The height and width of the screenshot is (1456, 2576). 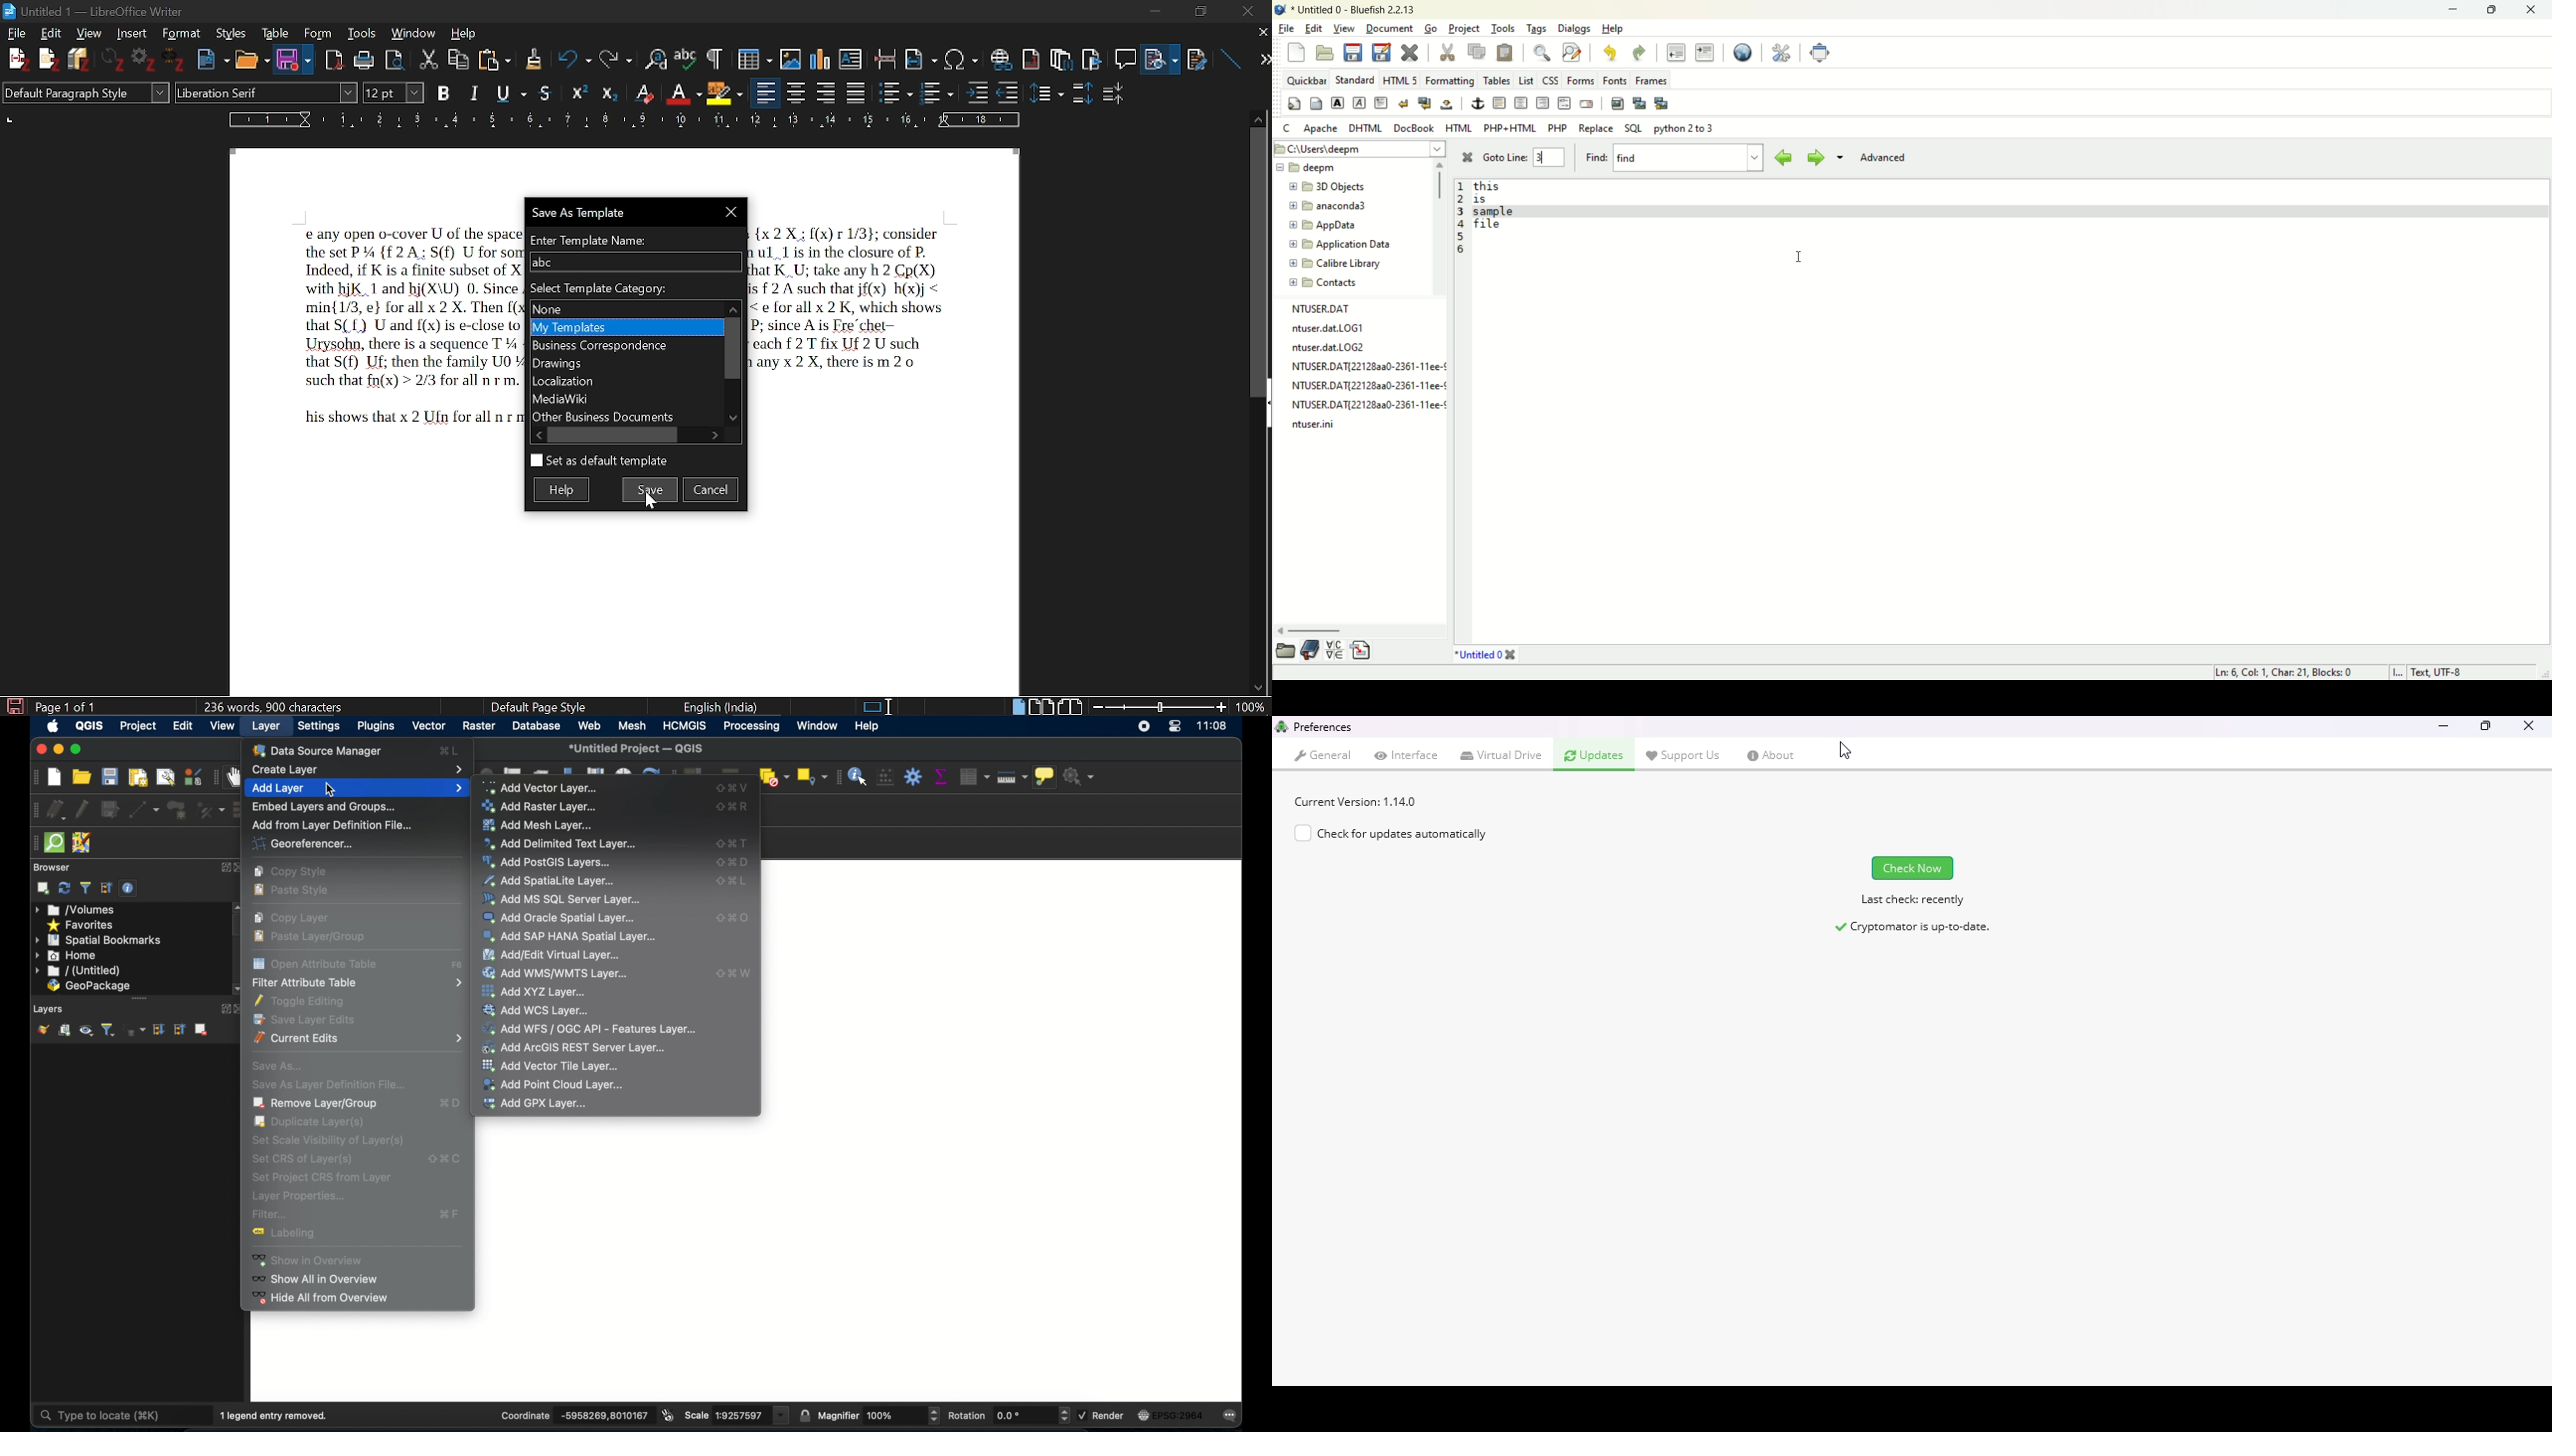 What do you see at coordinates (316, 1103) in the screenshot?
I see `remove layer group` at bounding box center [316, 1103].